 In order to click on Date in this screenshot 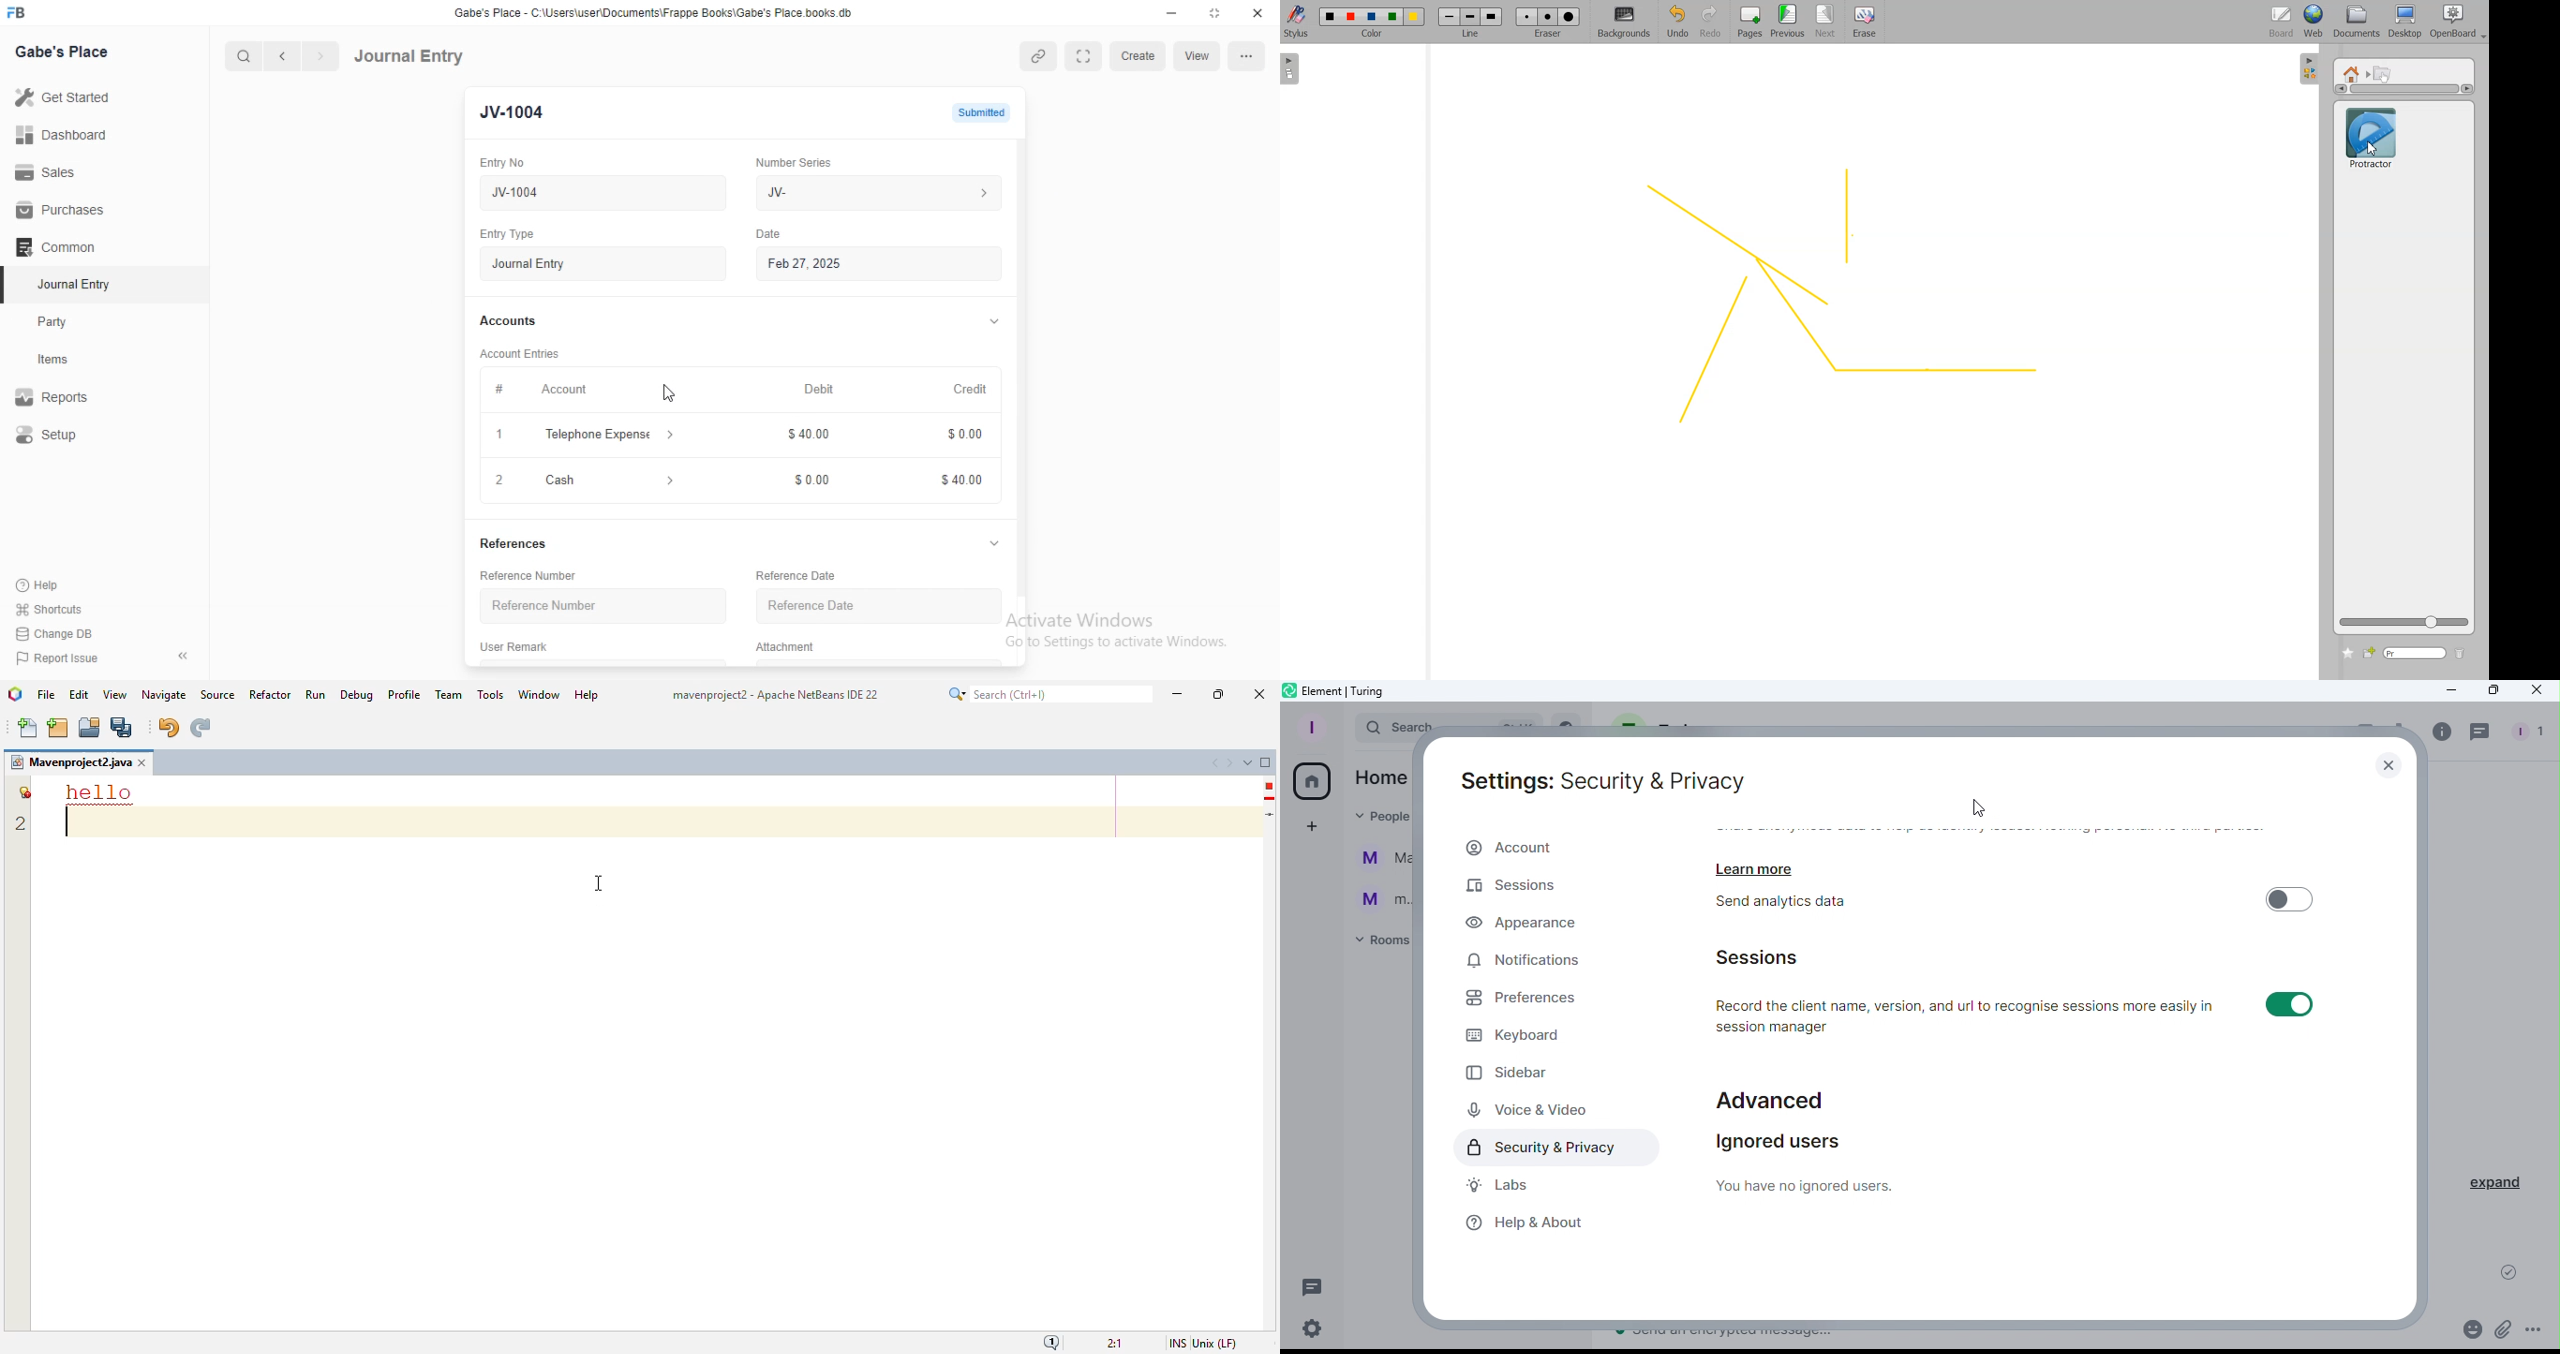, I will do `click(772, 232)`.